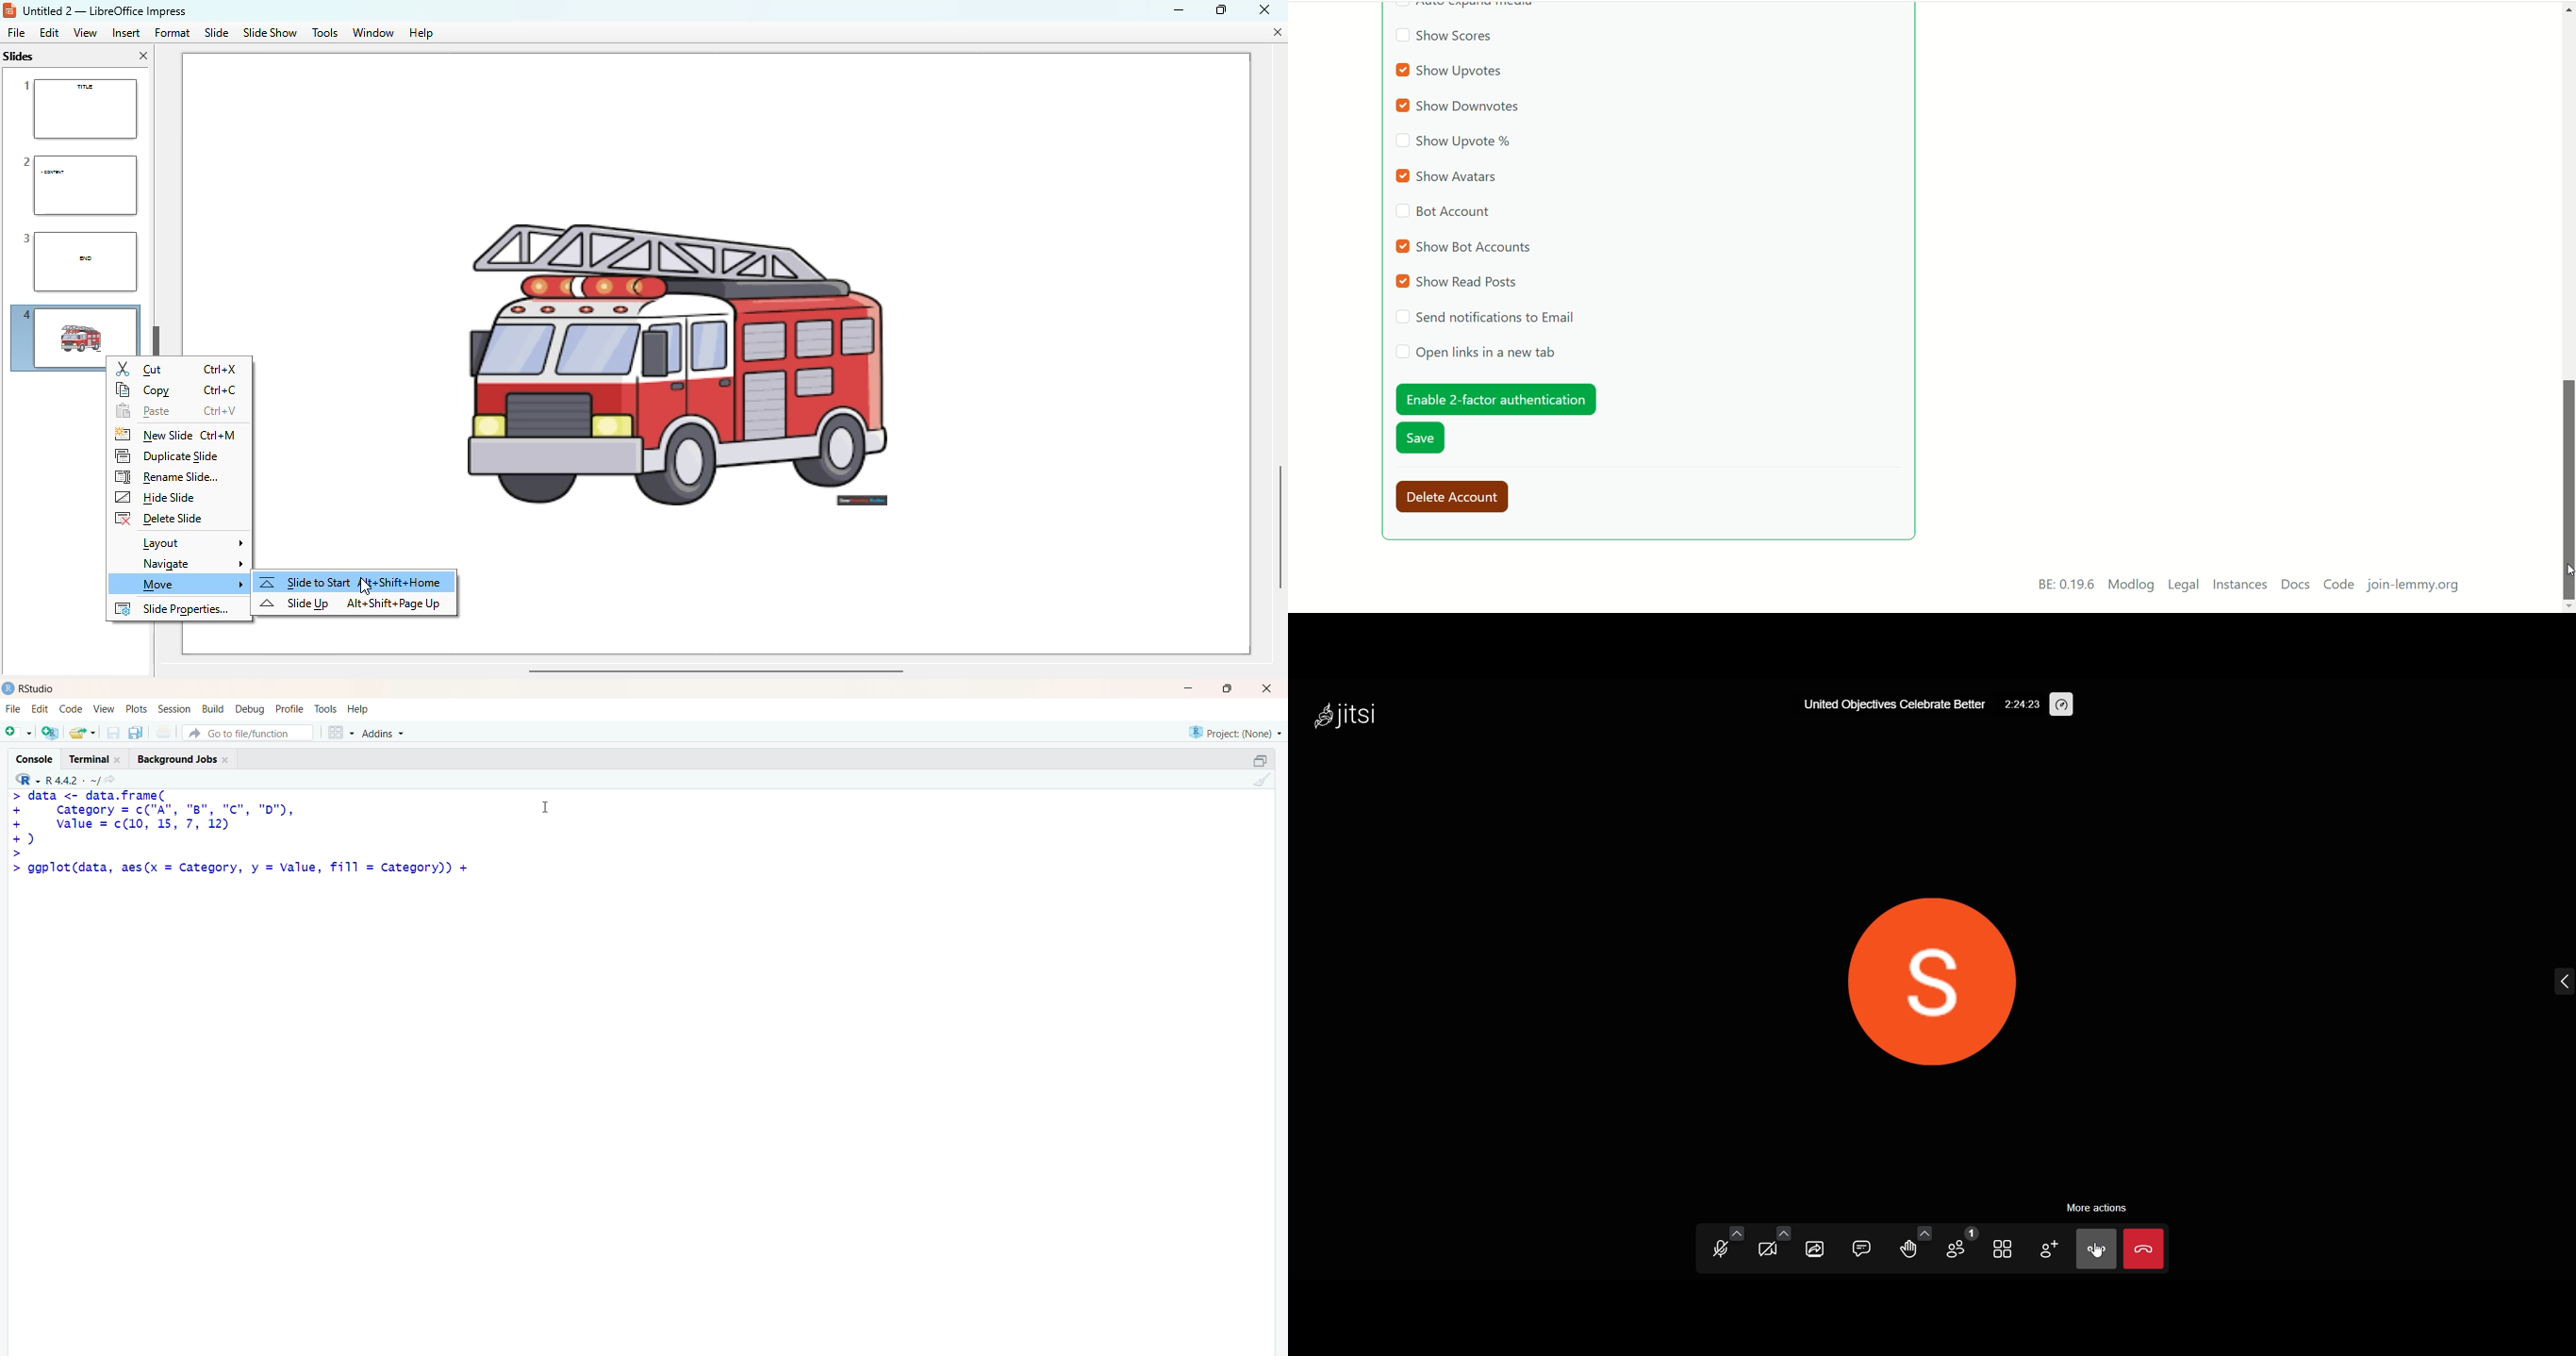 This screenshot has height=1372, width=2576. Describe the element at coordinates (104, 11) in the screenshot. I see `title` at that location.